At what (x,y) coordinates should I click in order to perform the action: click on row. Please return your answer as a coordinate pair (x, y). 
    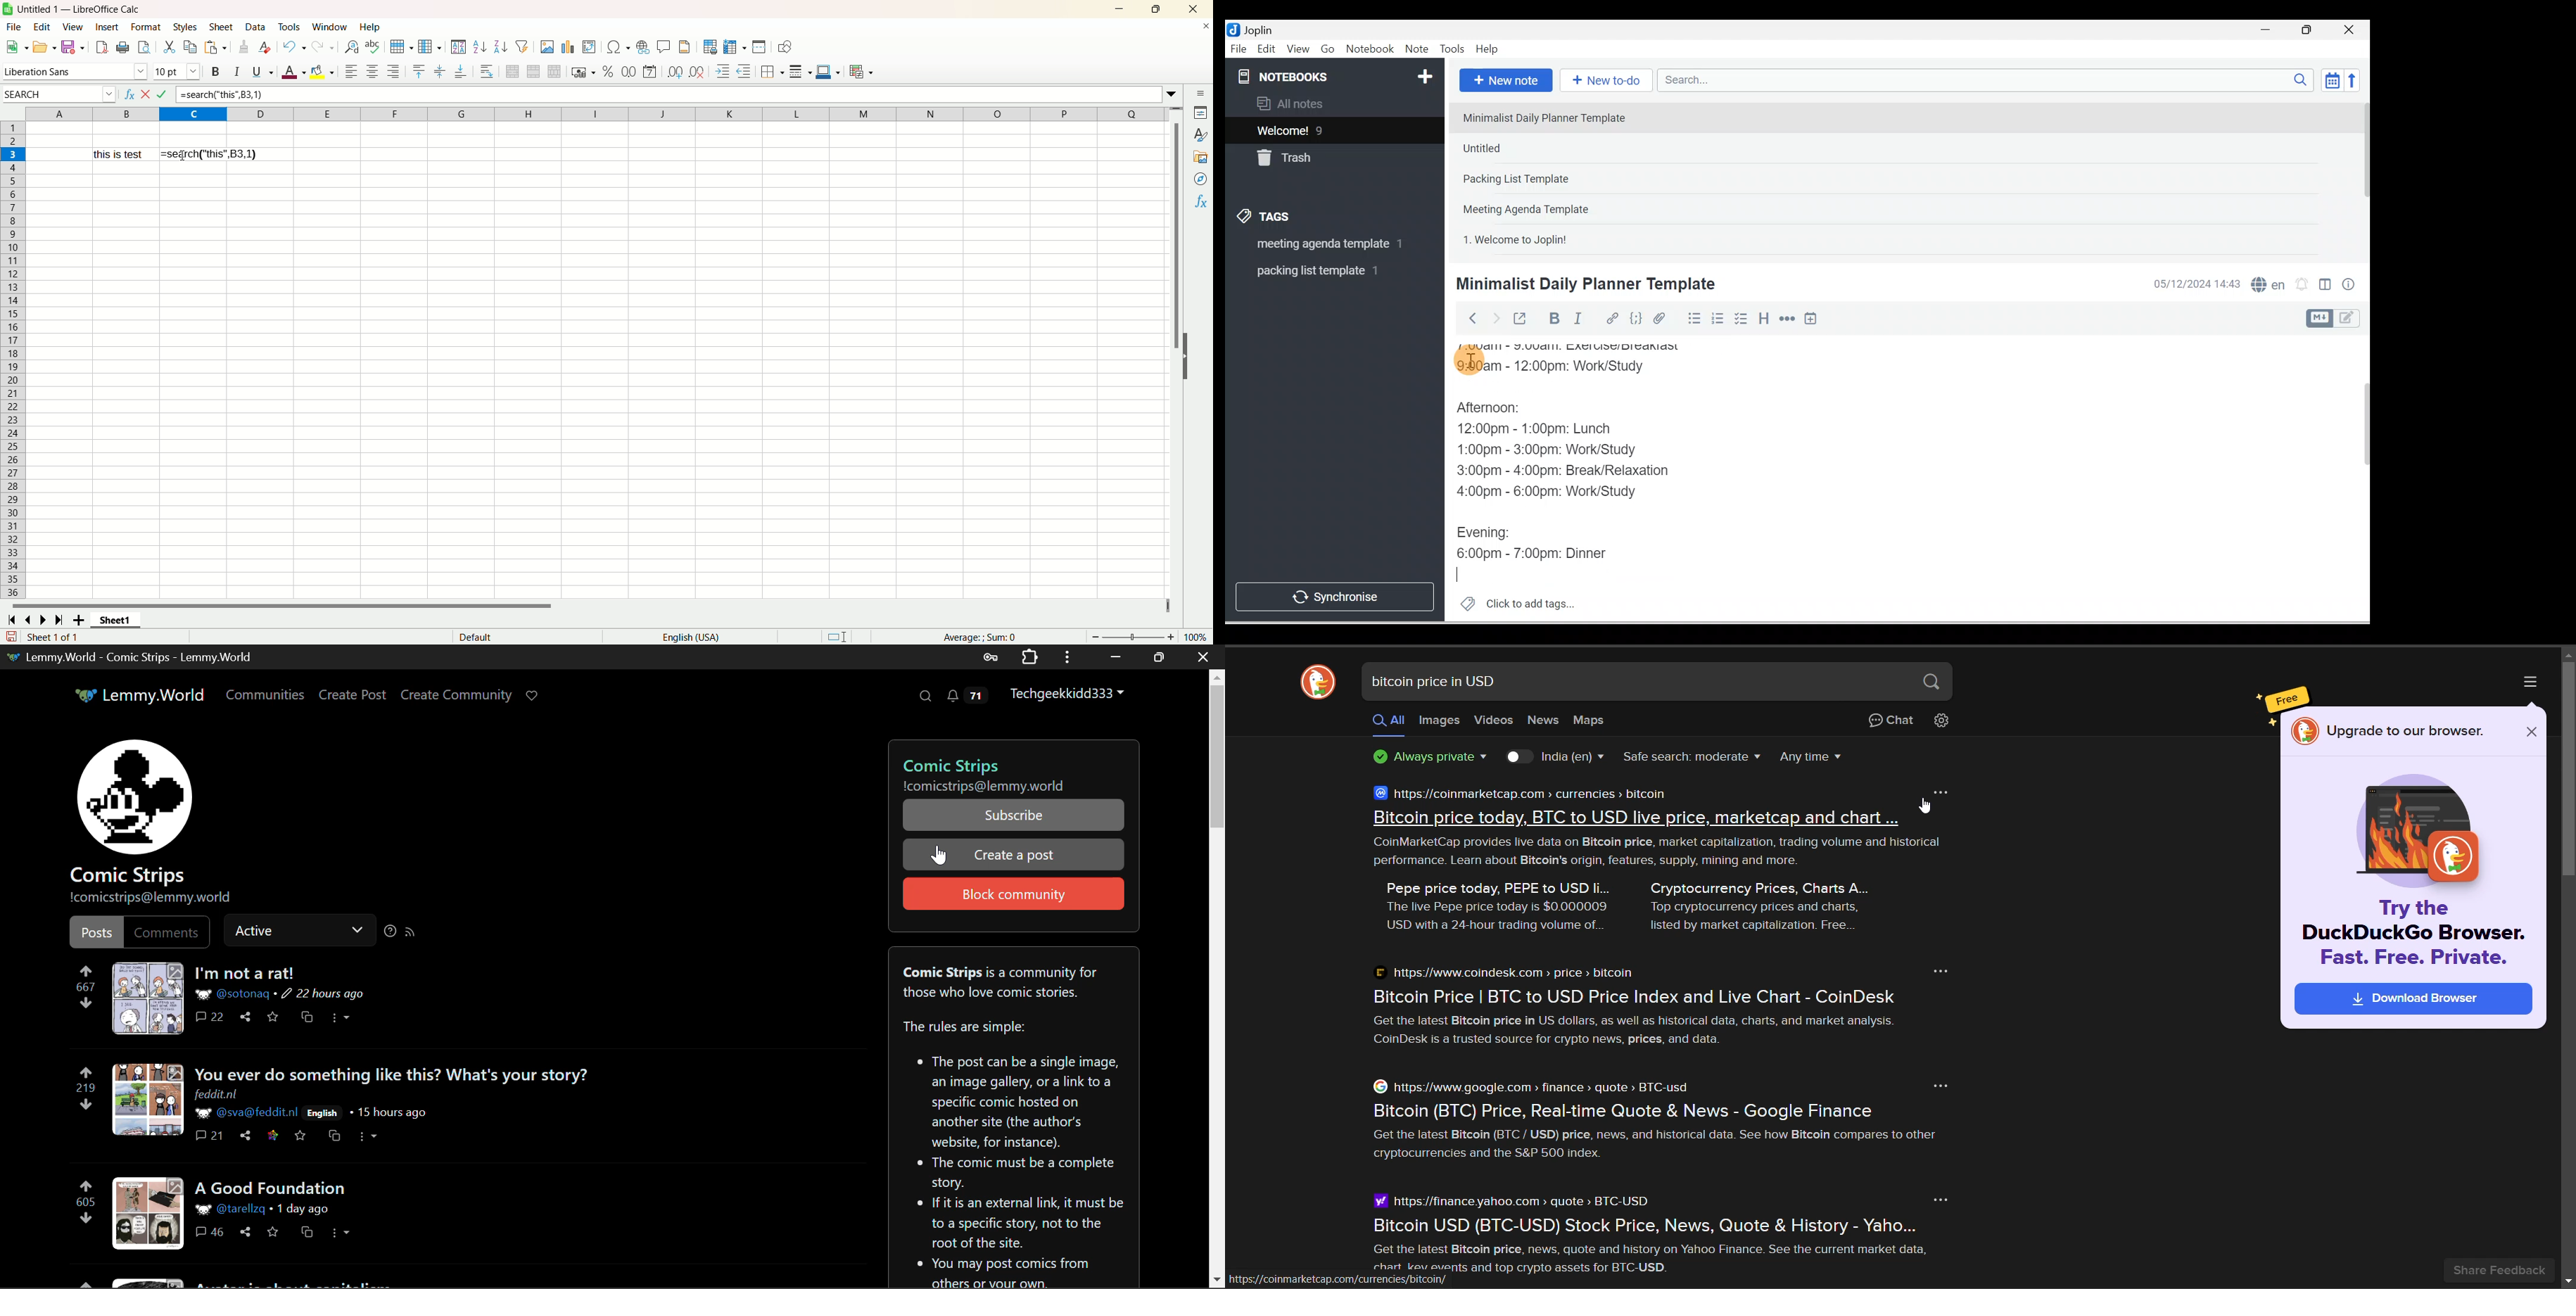
    Looking at the image, I should click on (400, 47).